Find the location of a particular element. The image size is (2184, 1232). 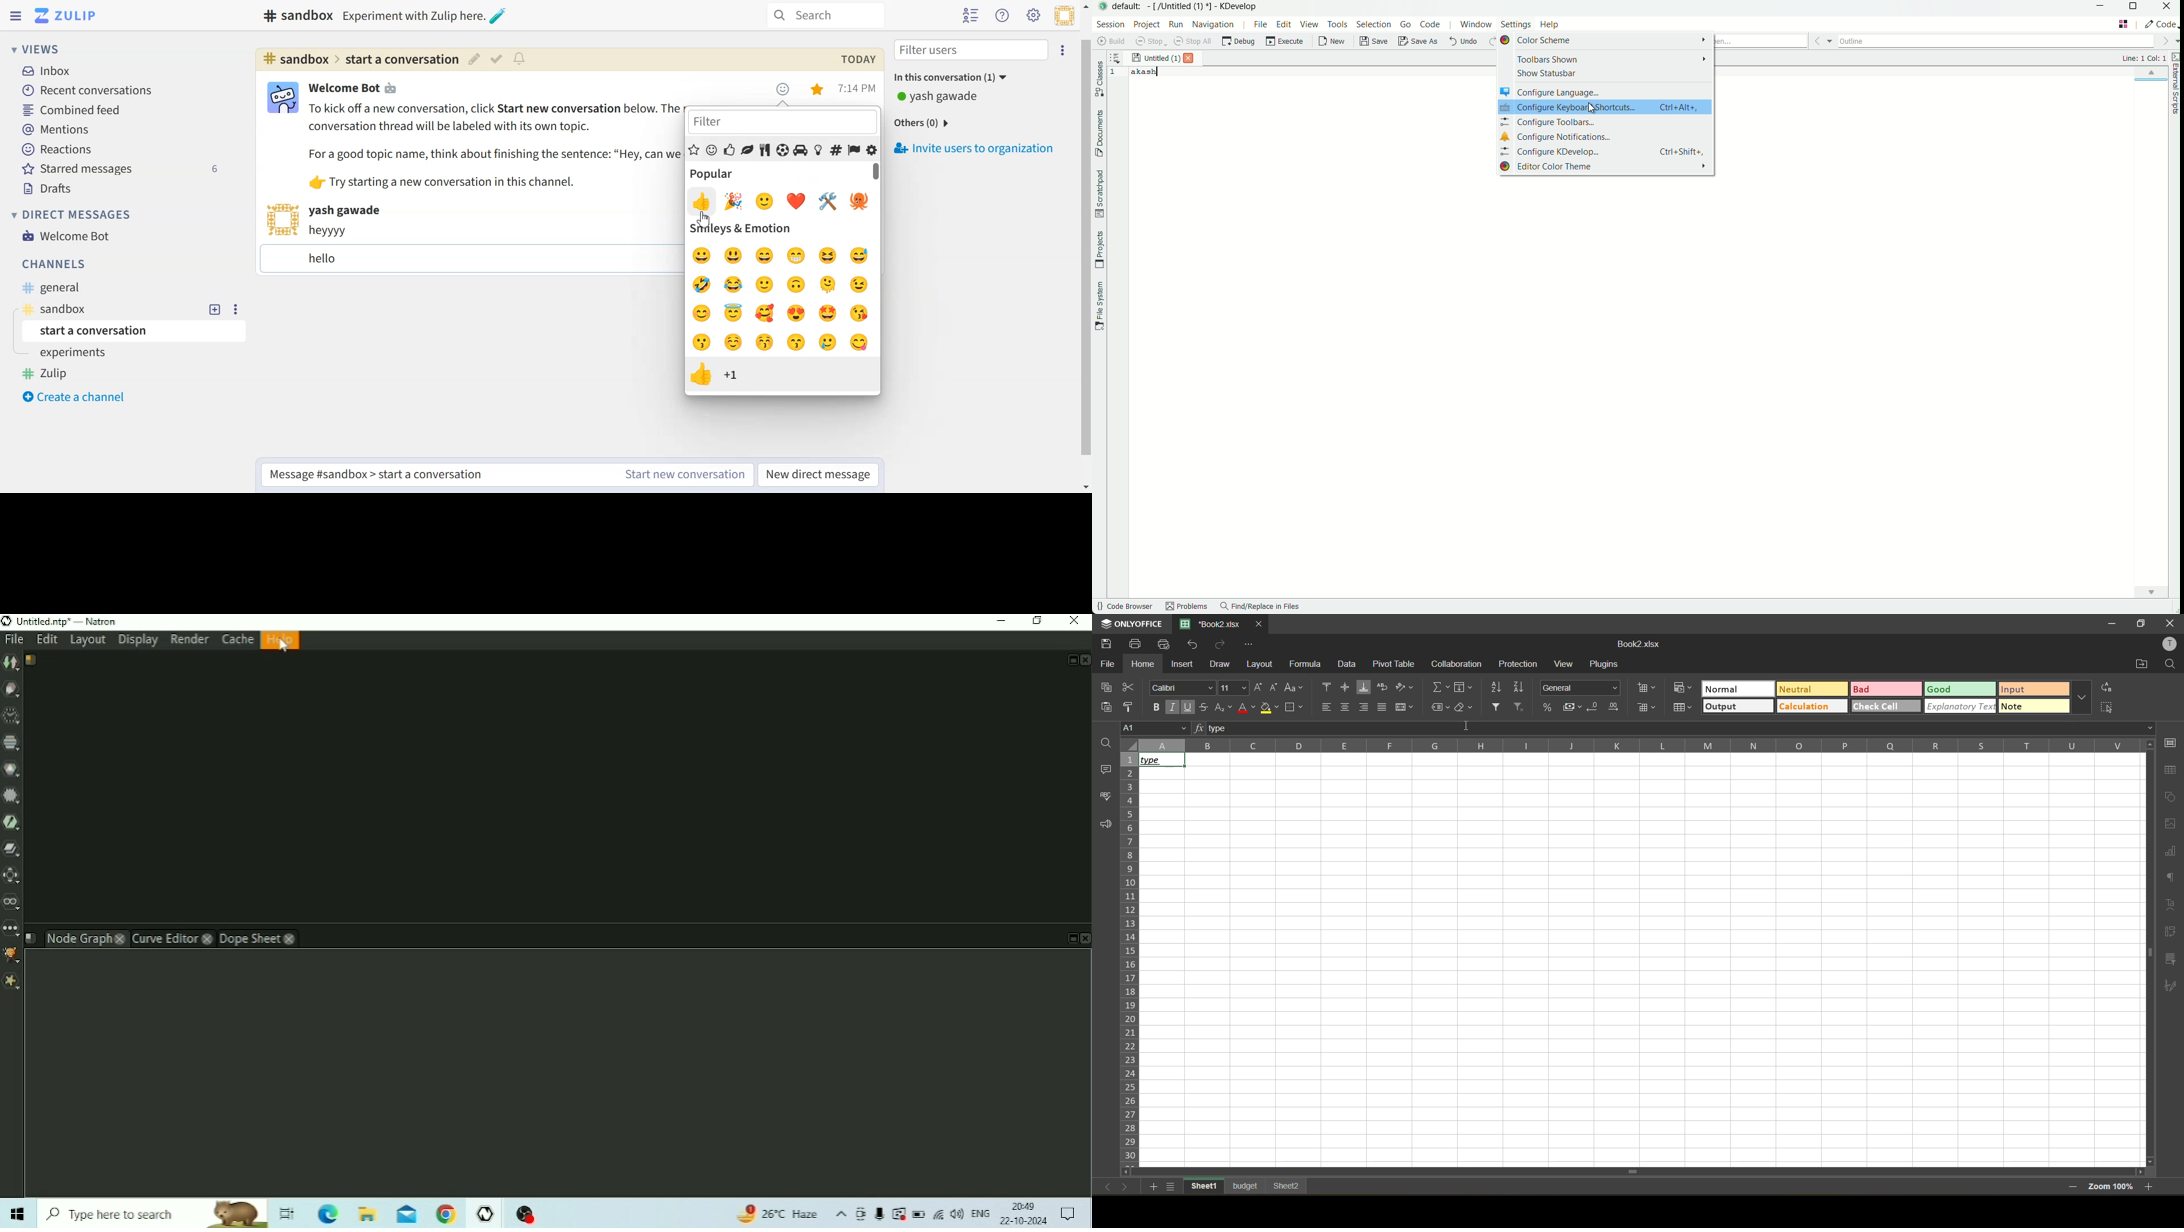

New topic is located at coordinates (216, 310).